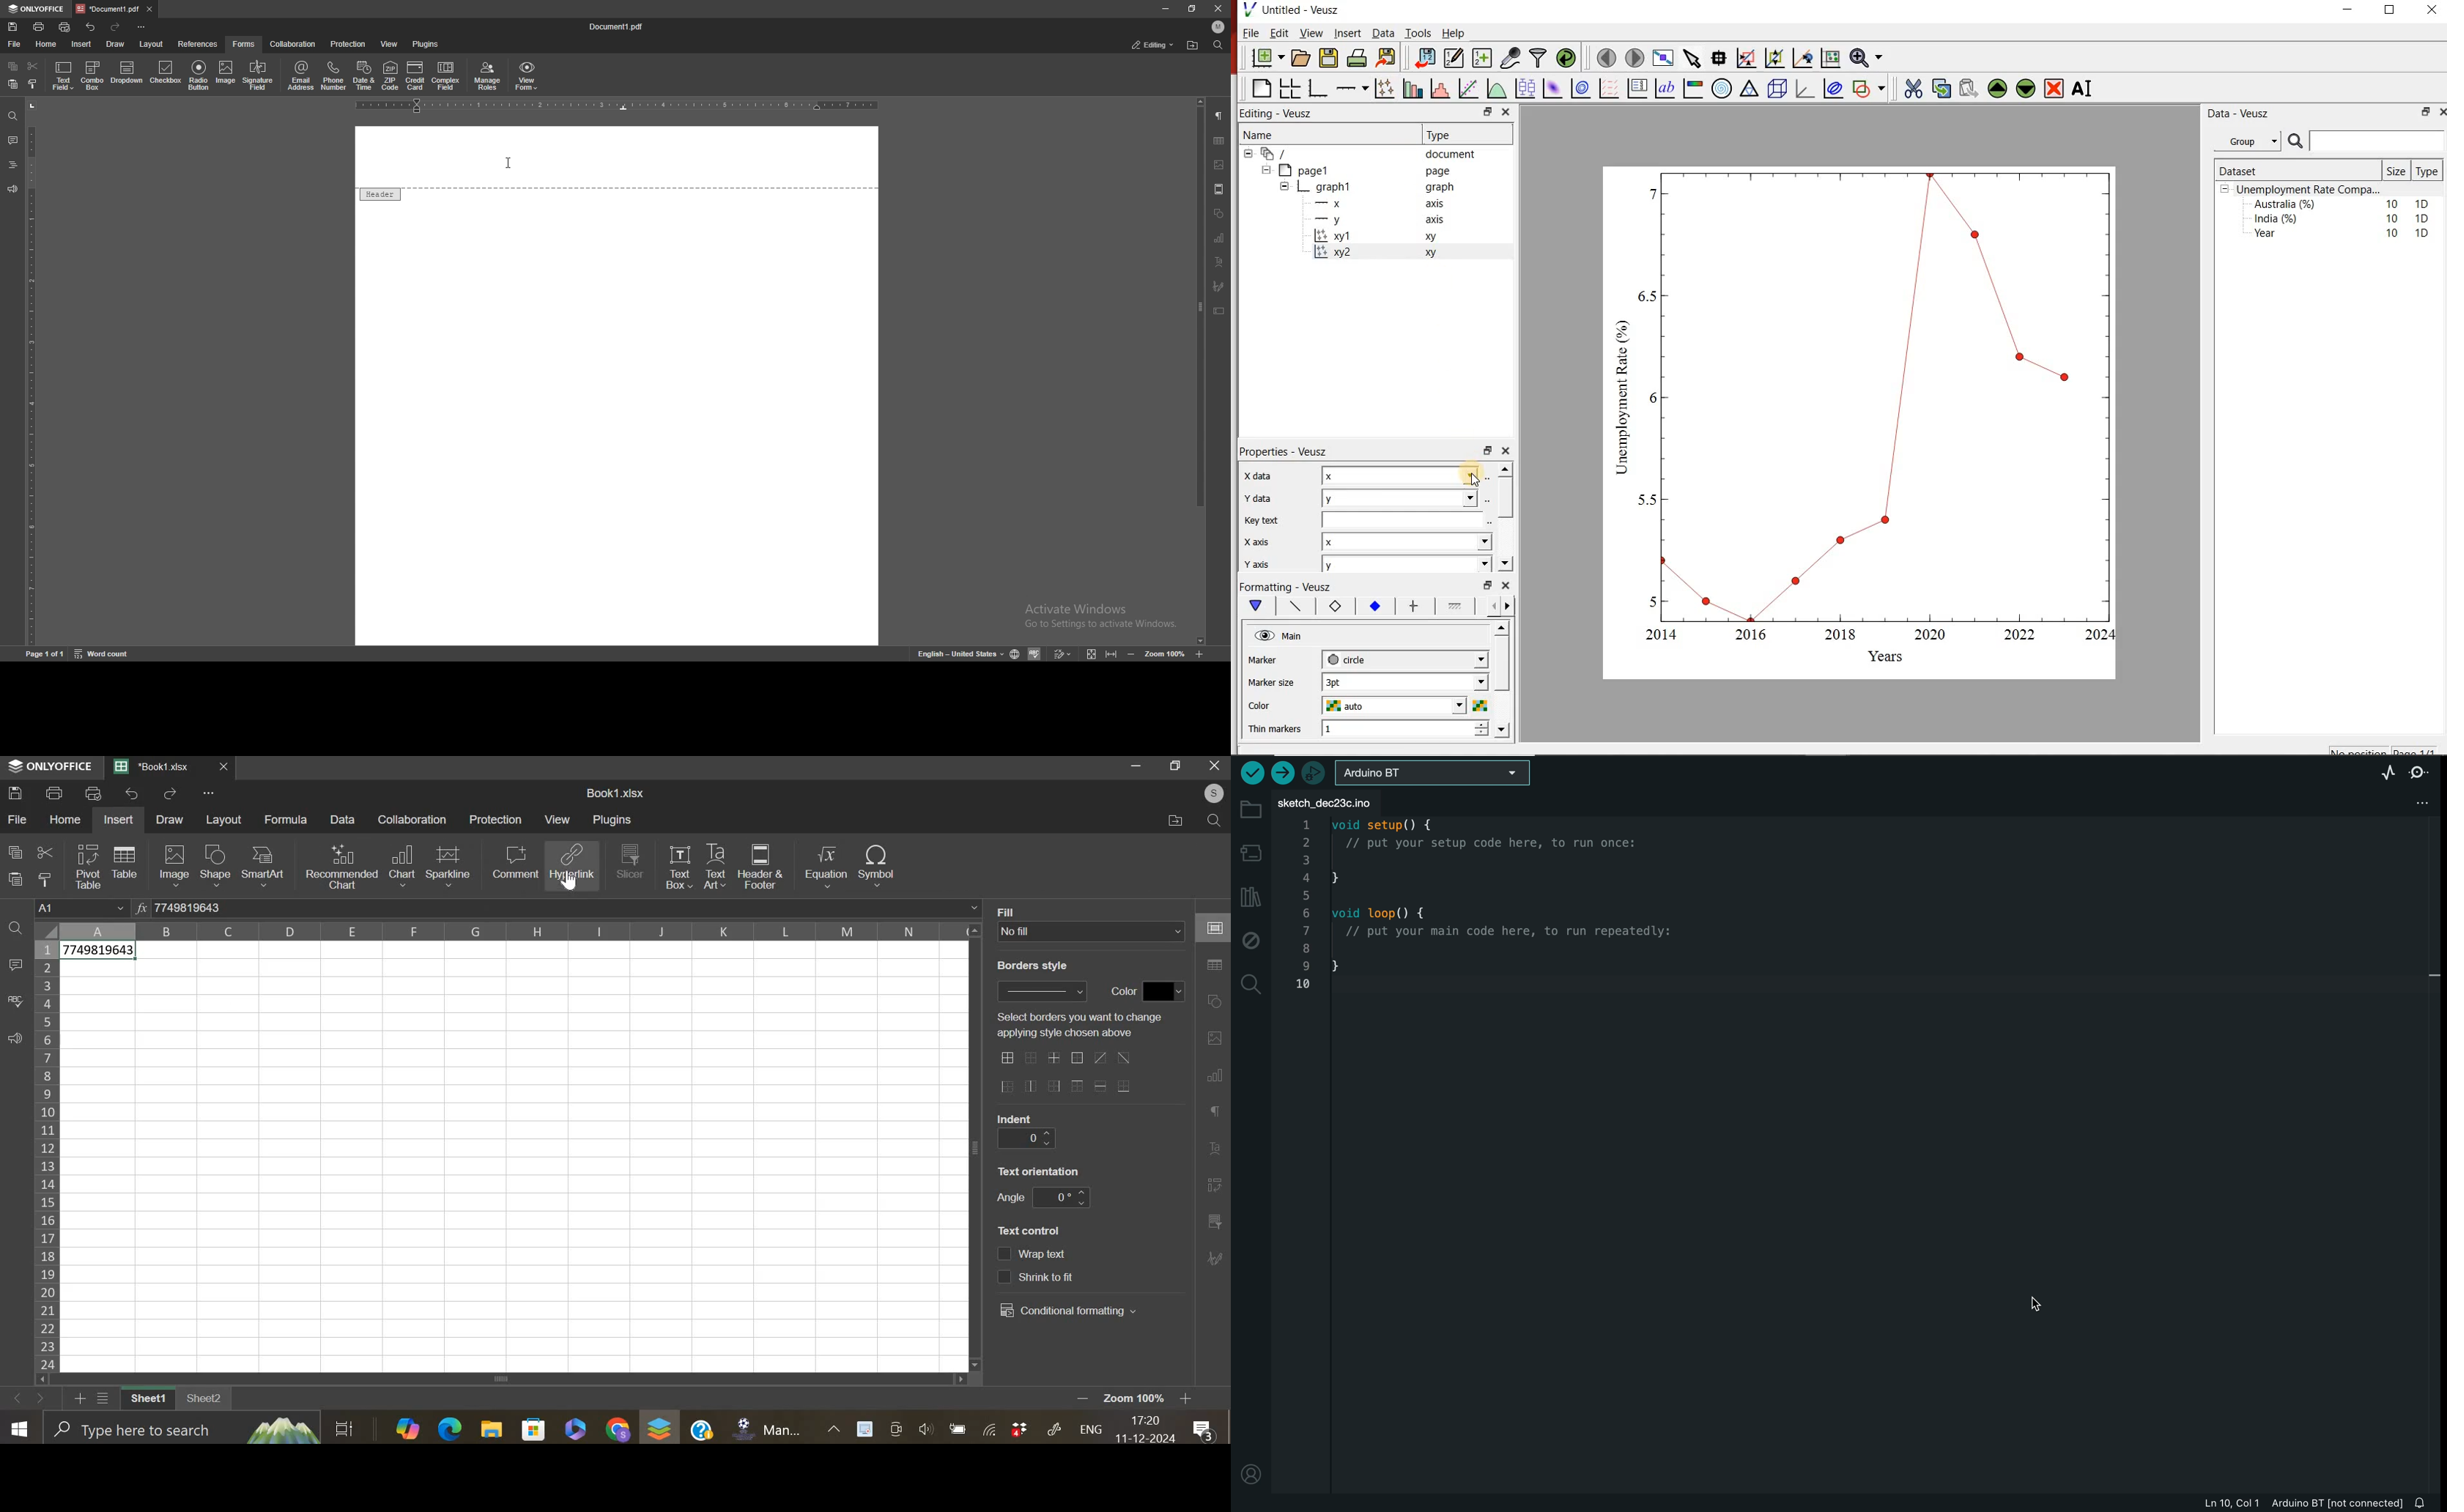  What do you see at coordinates (1079, 1025) in the screenshot?
I see `text` at bounding box center [1079, 1025].